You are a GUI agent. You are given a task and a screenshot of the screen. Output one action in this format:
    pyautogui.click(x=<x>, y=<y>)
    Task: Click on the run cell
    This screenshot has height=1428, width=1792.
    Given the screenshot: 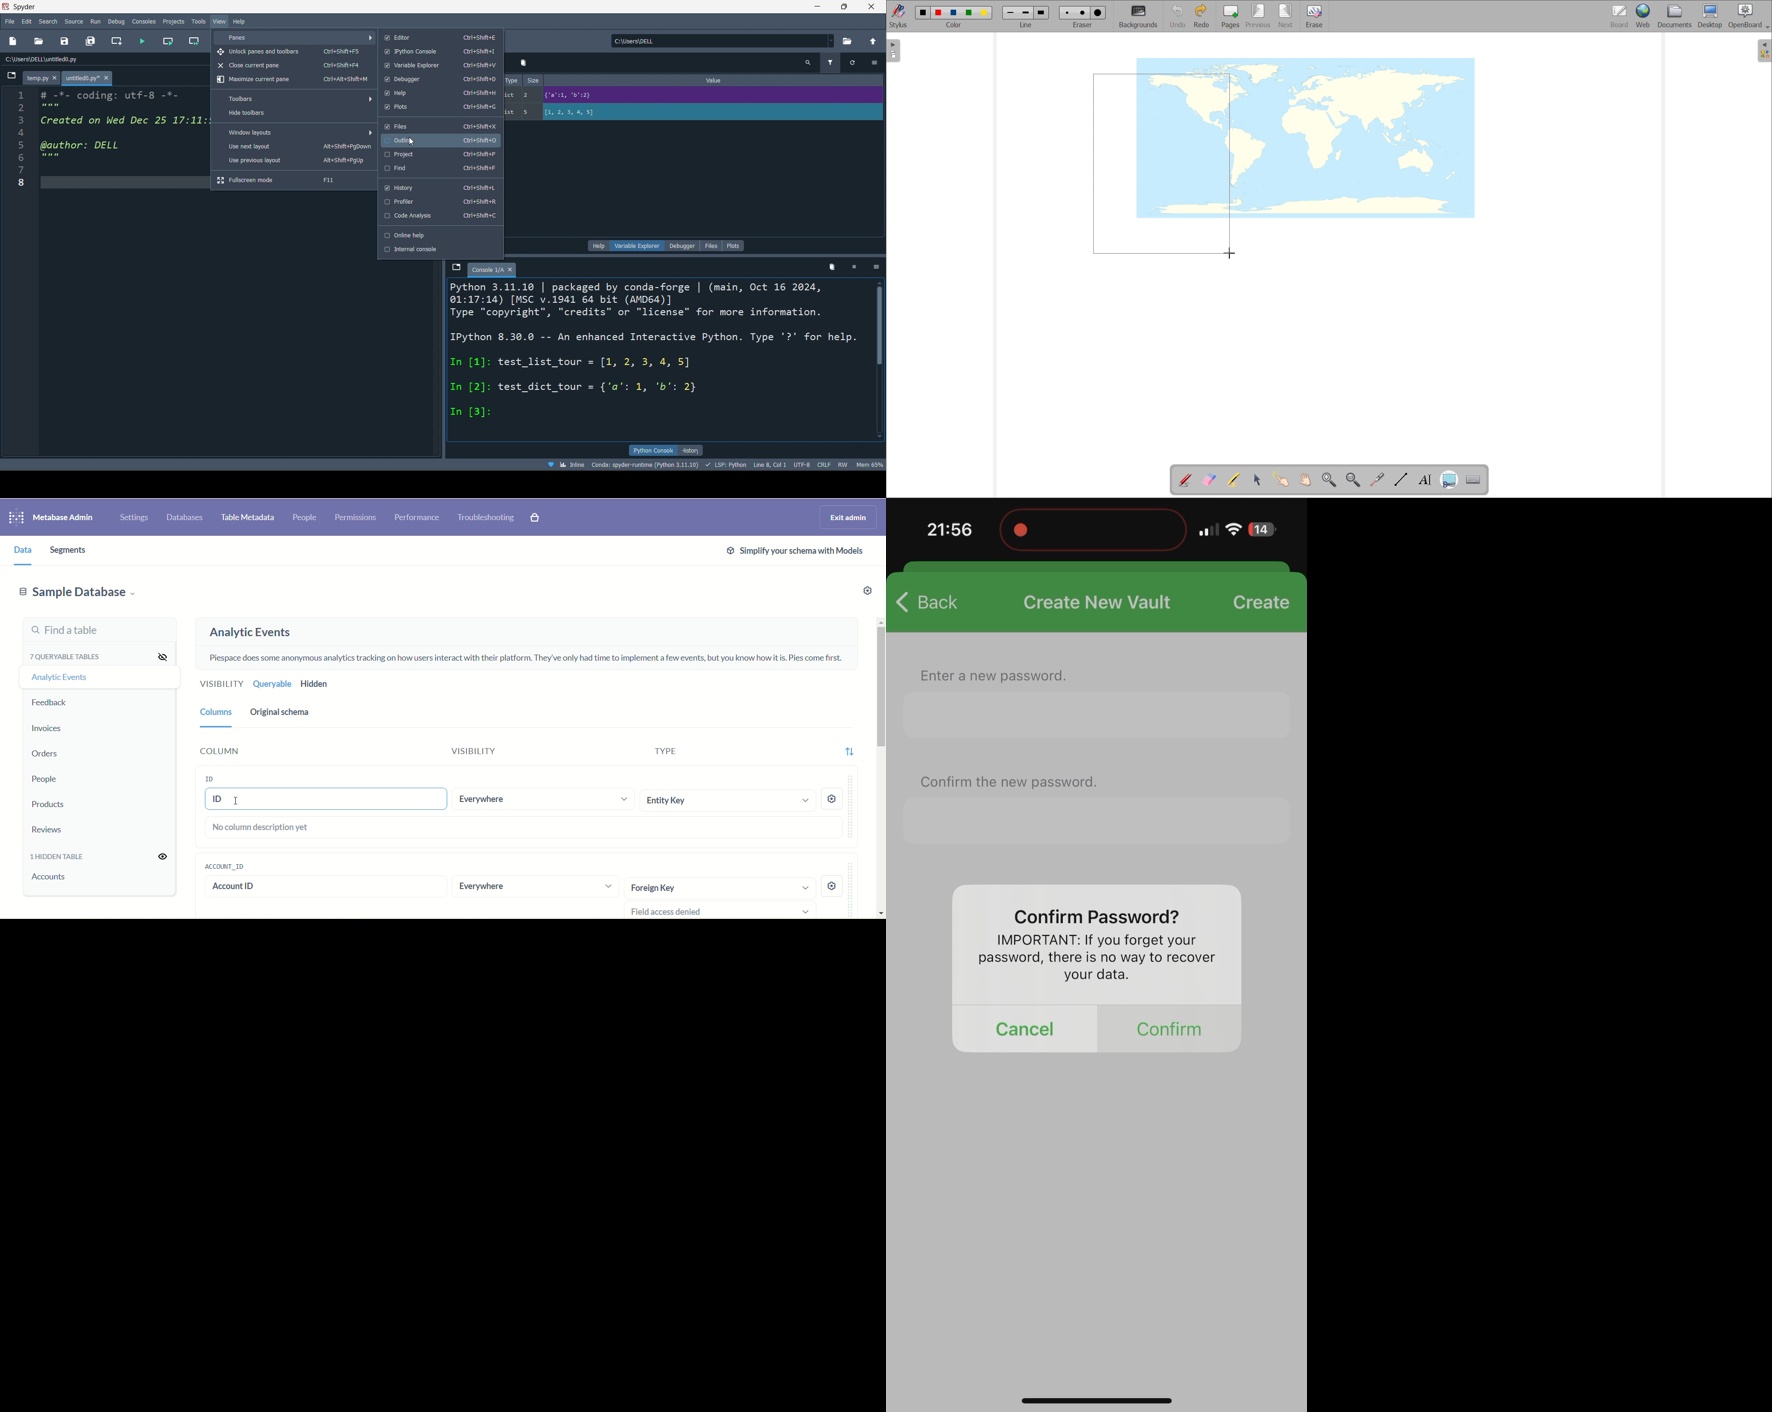 What is the action you would take?
    pyautogui.click(x=168, y=42)
    